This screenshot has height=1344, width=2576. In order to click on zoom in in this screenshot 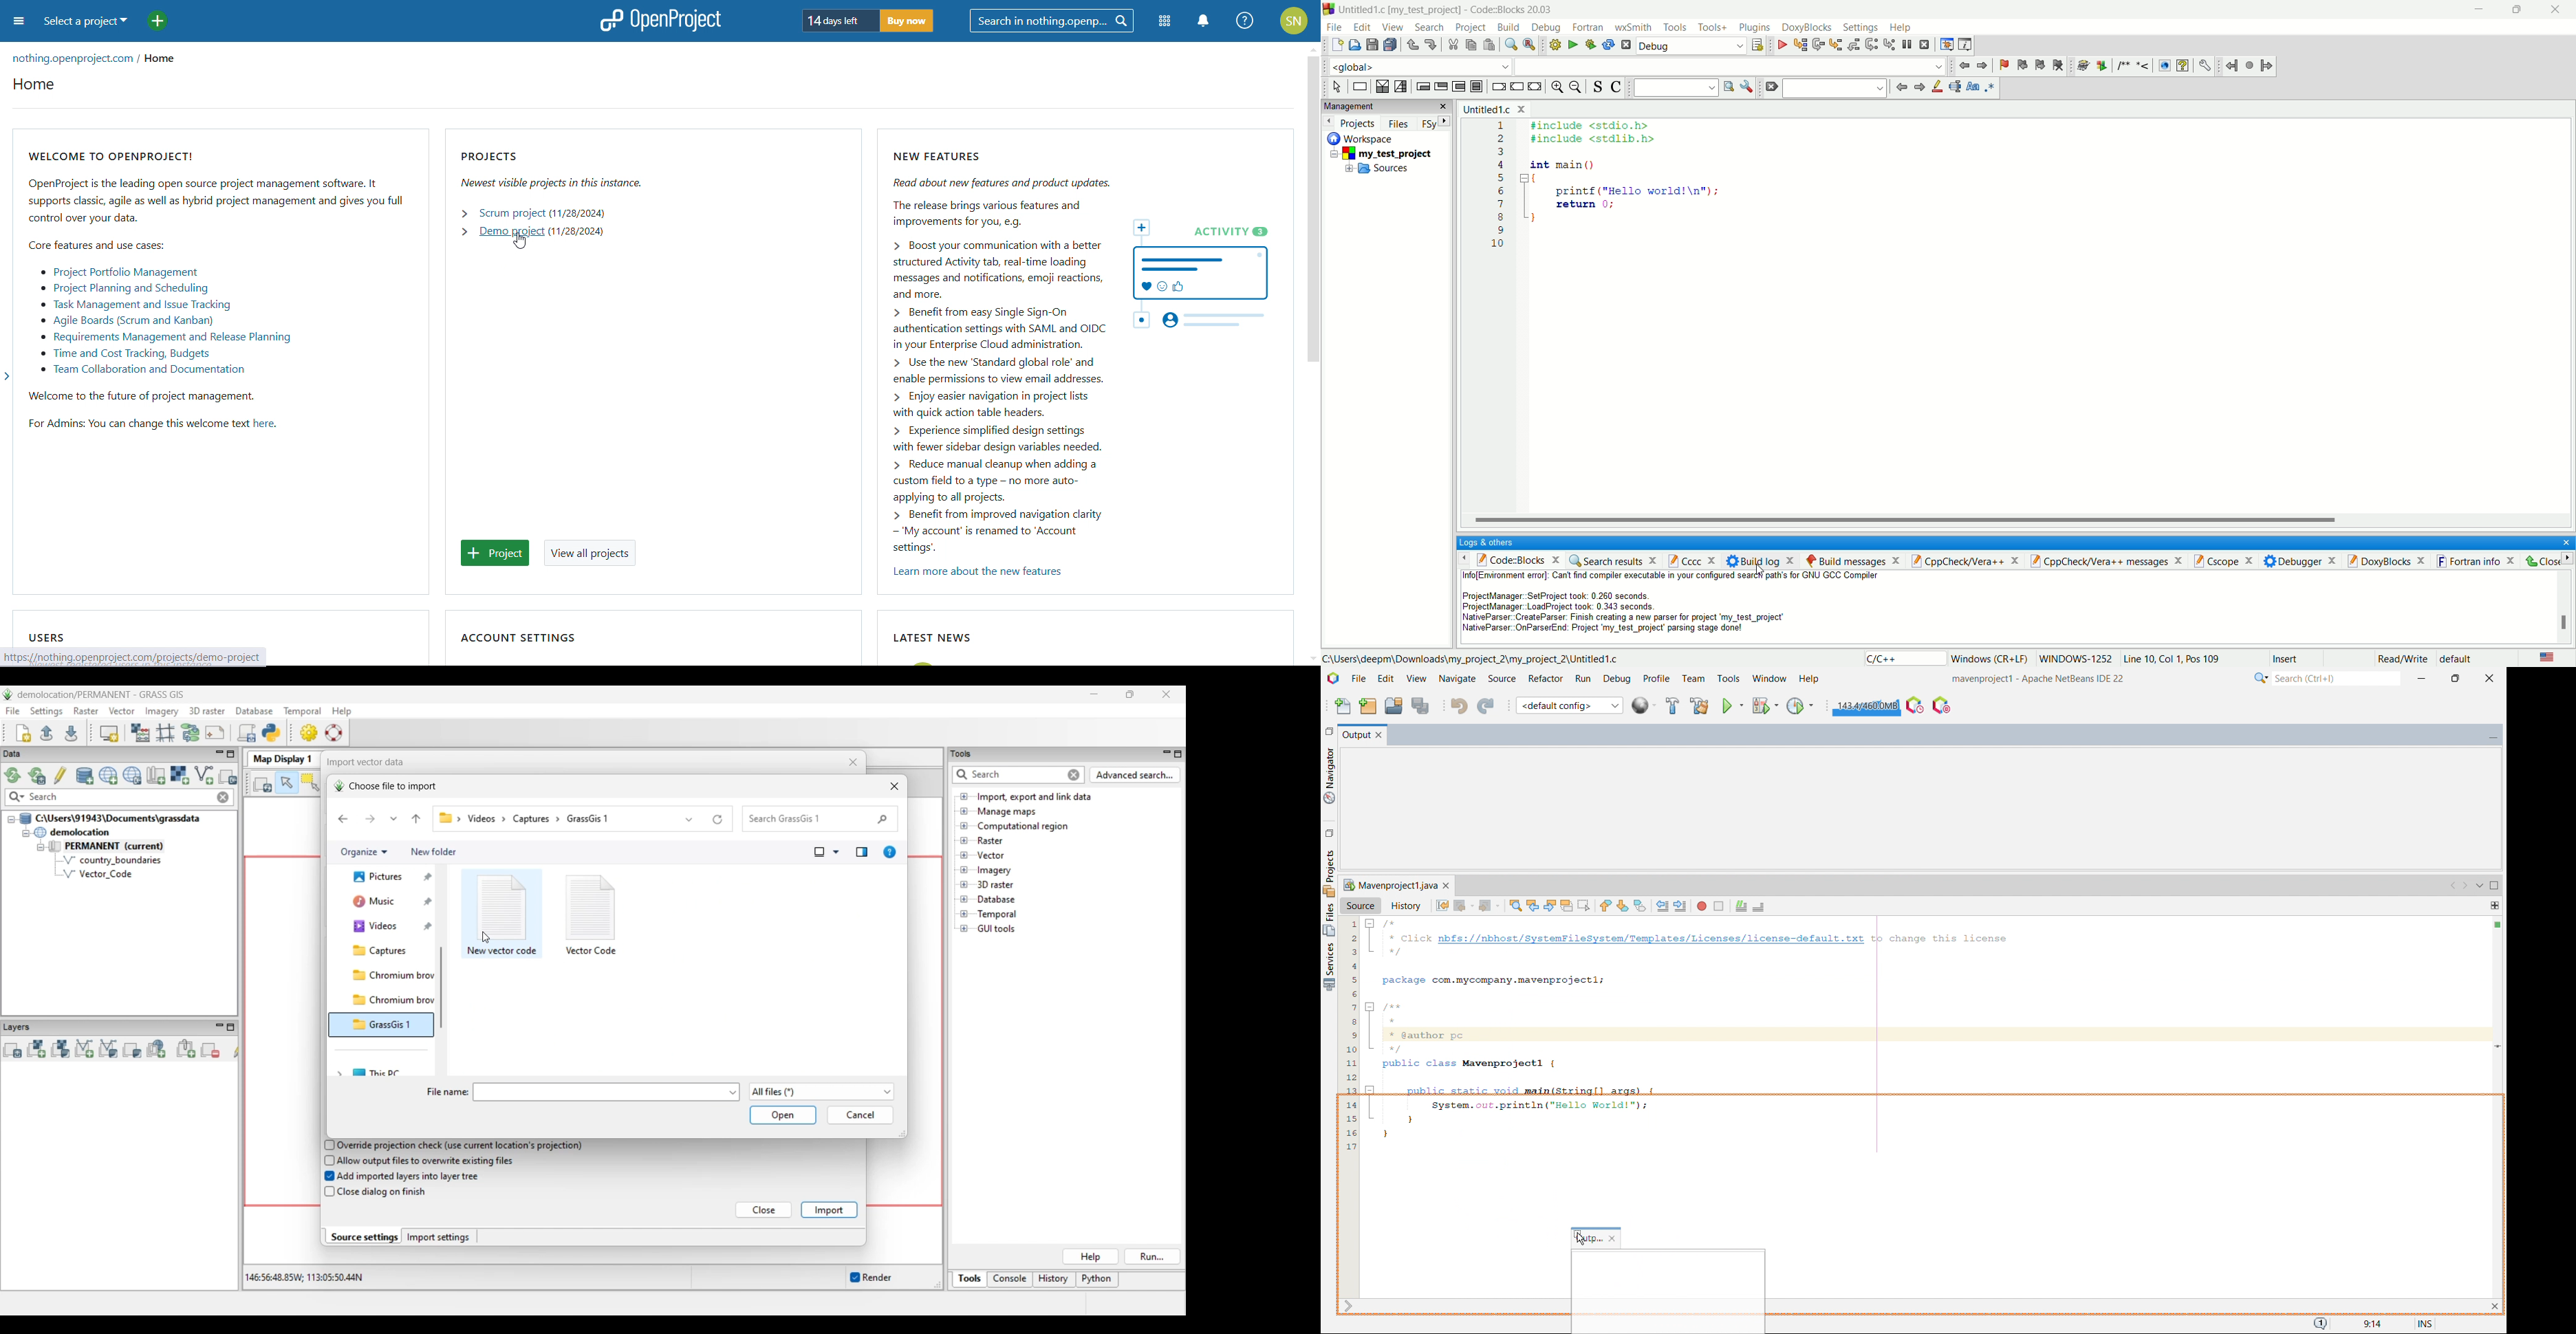, I will do `click(1556, 87)`.